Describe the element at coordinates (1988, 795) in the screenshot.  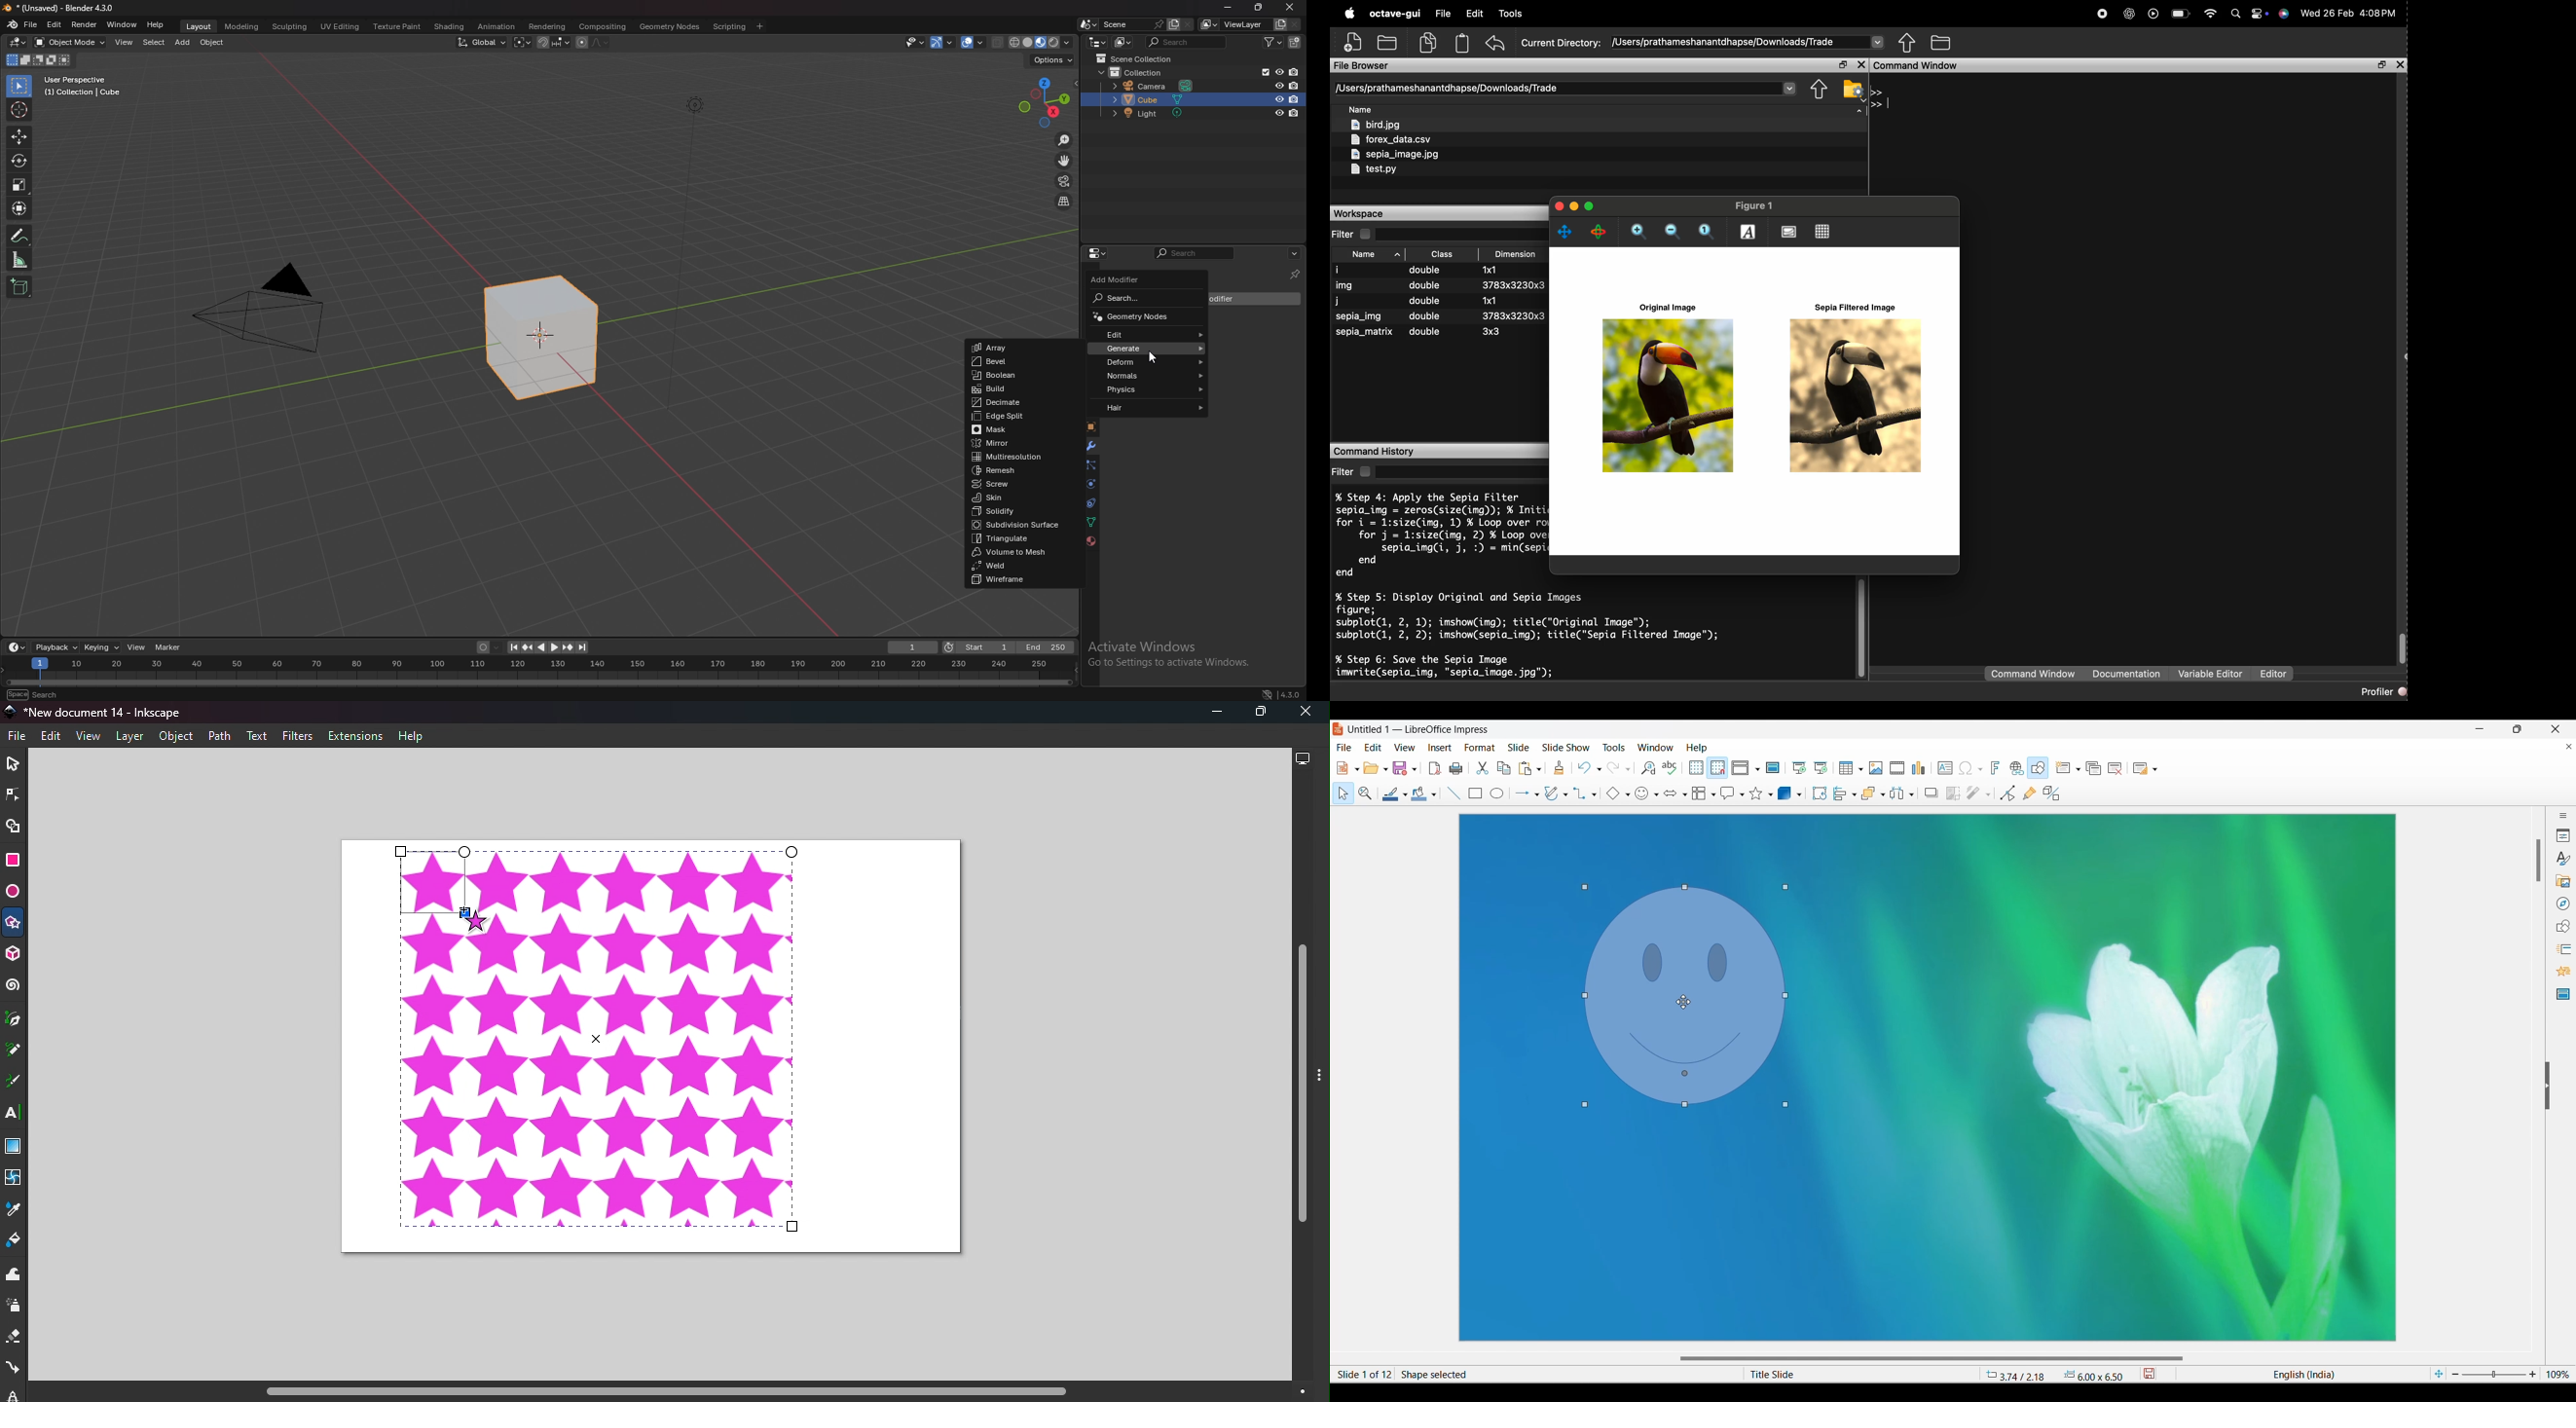
I see `Filter options` at that location.